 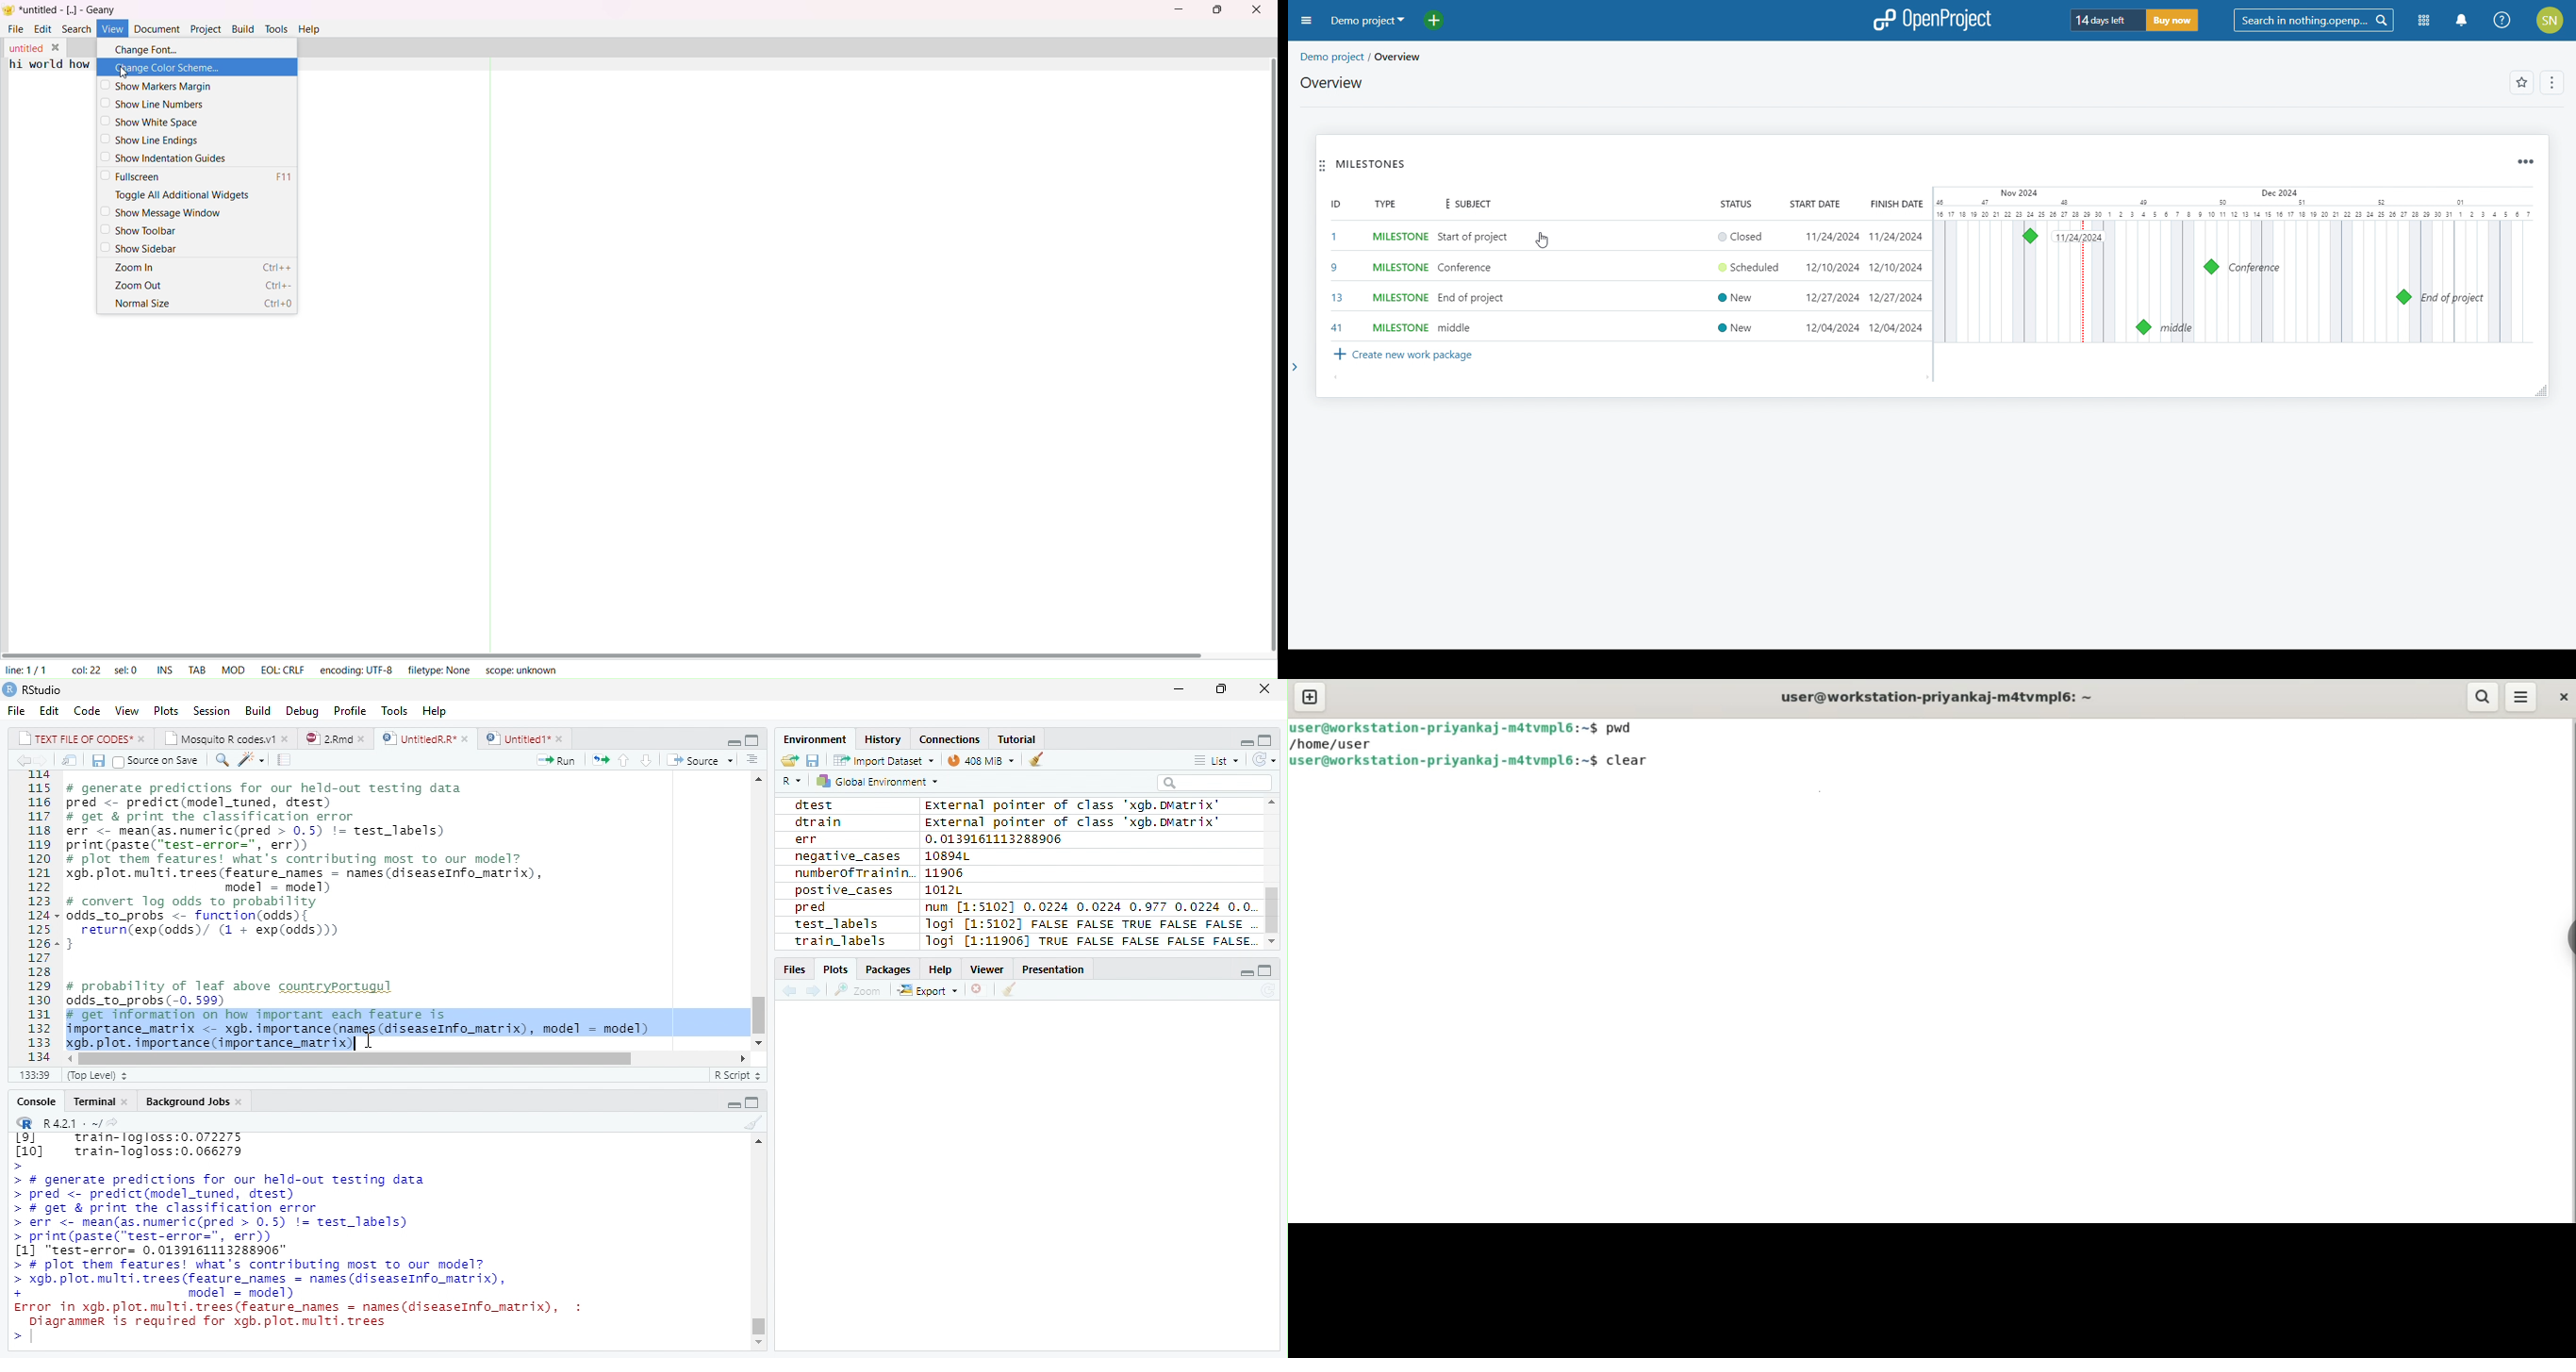 What do you see at coordinates (1735, 203) in the screenshot?
I see `status` at bounding box center [1735, 203].